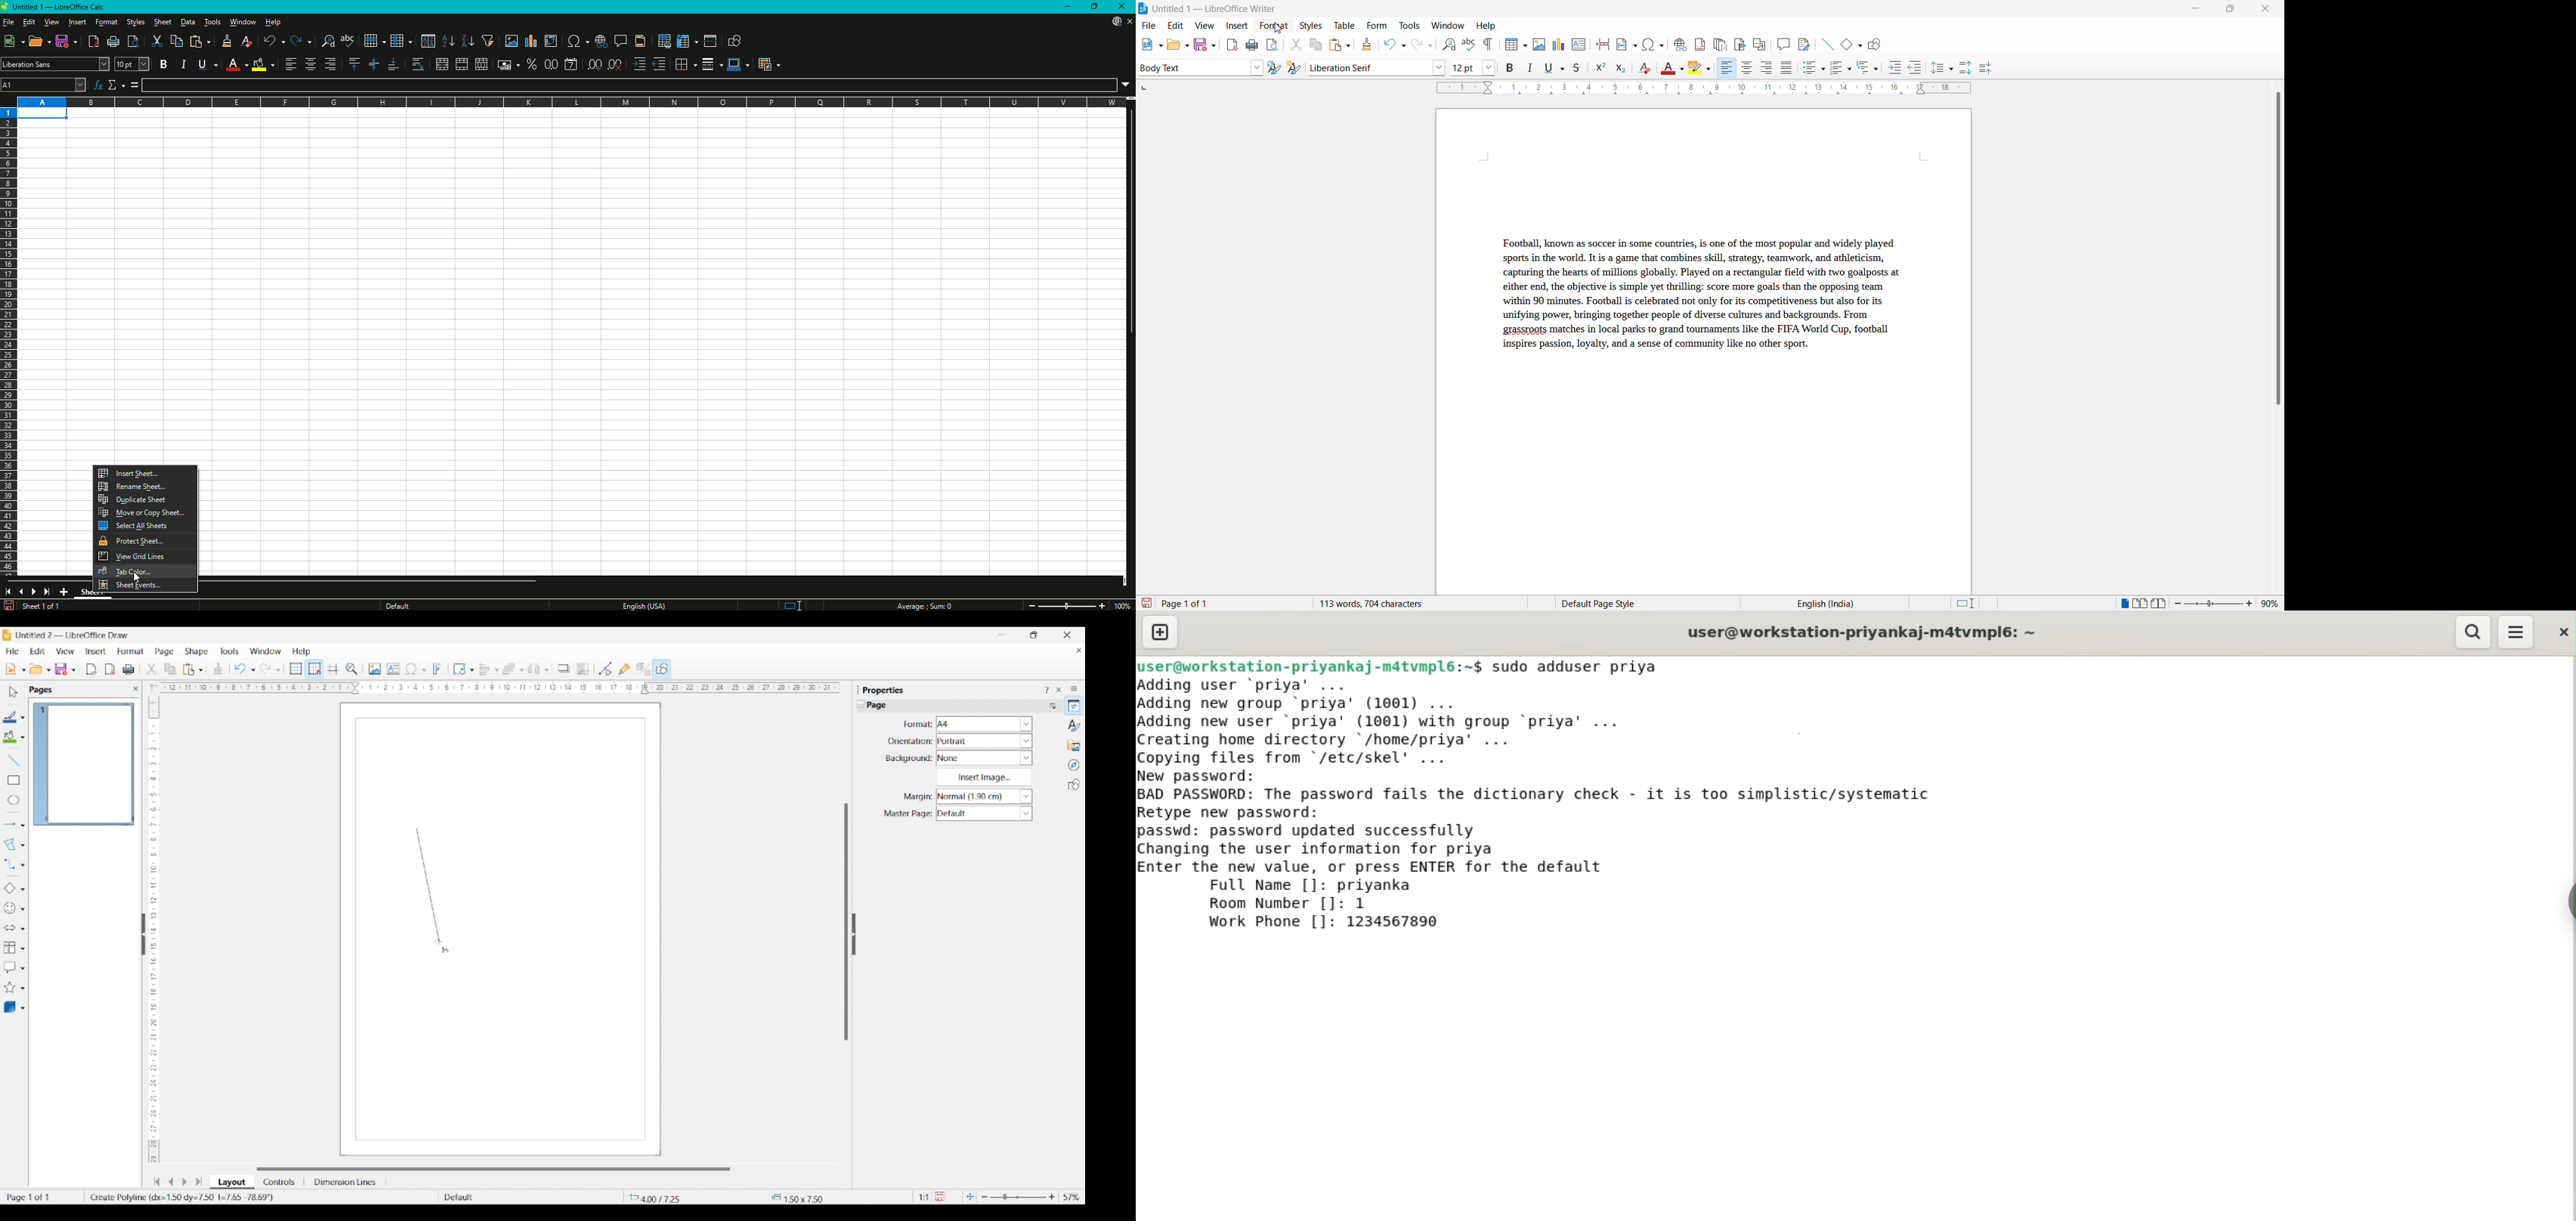  What do you see at coordinates (985, 724) in the screenshot?
I see `Format options` at bounding box center [985, 724].